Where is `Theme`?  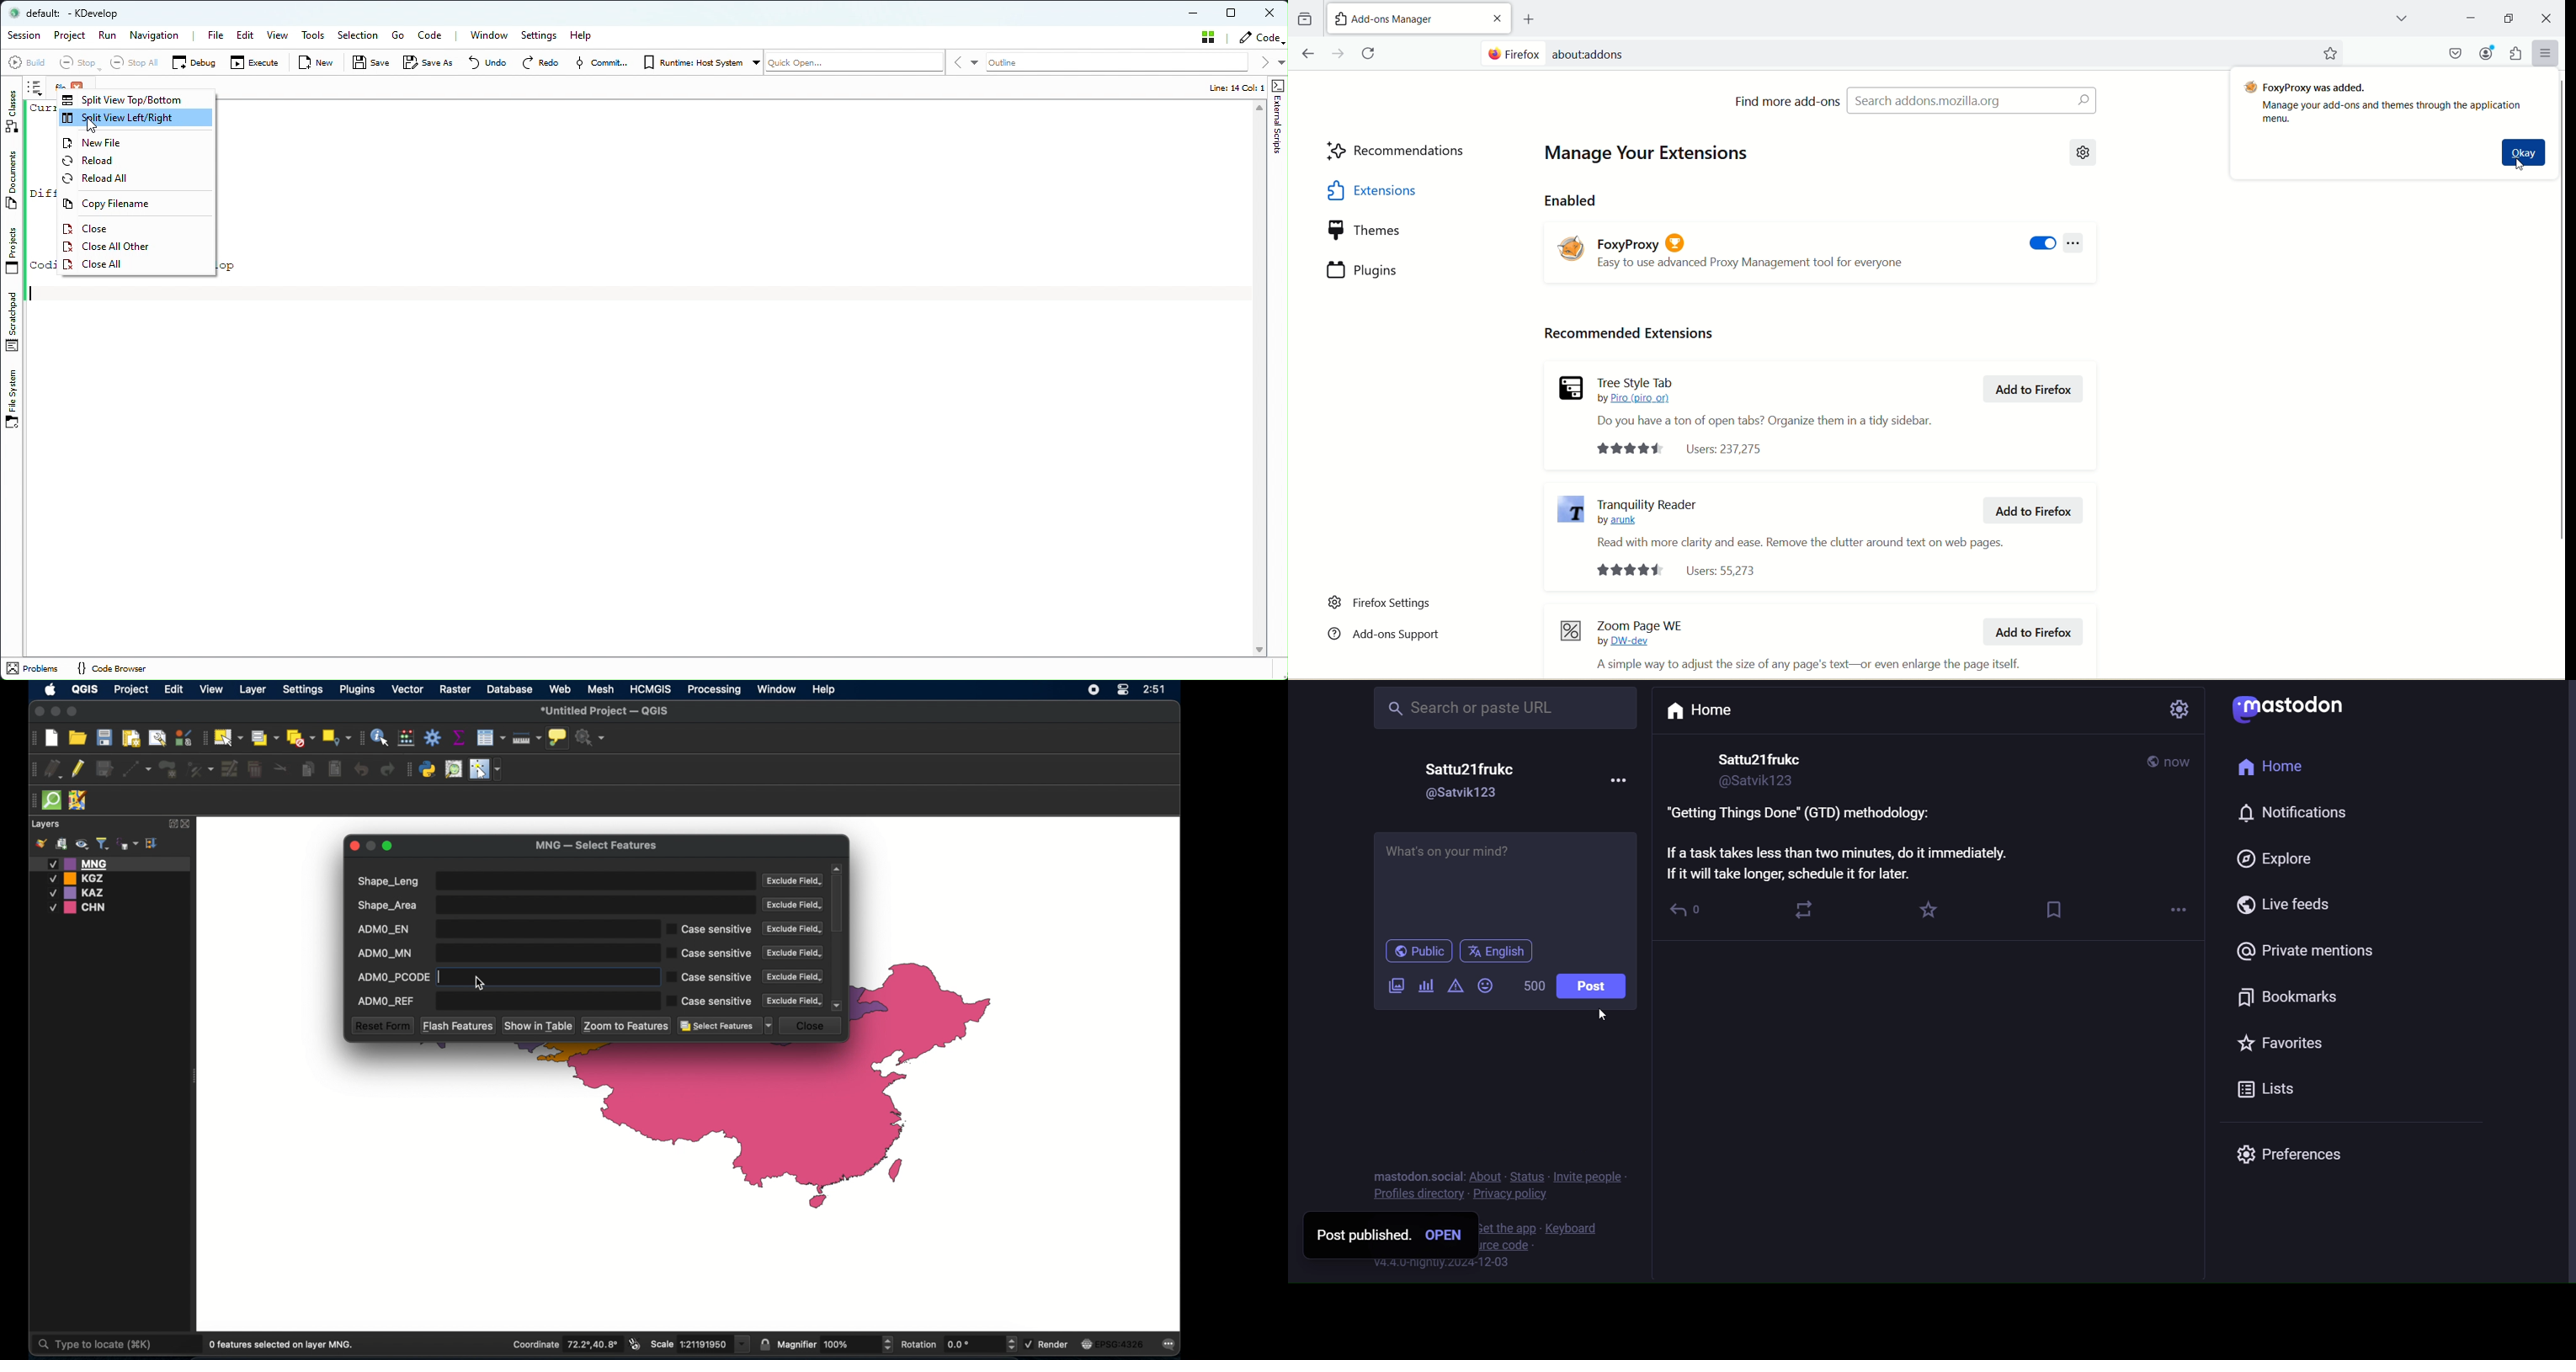
Theme is located at coordinates (1400, 231).